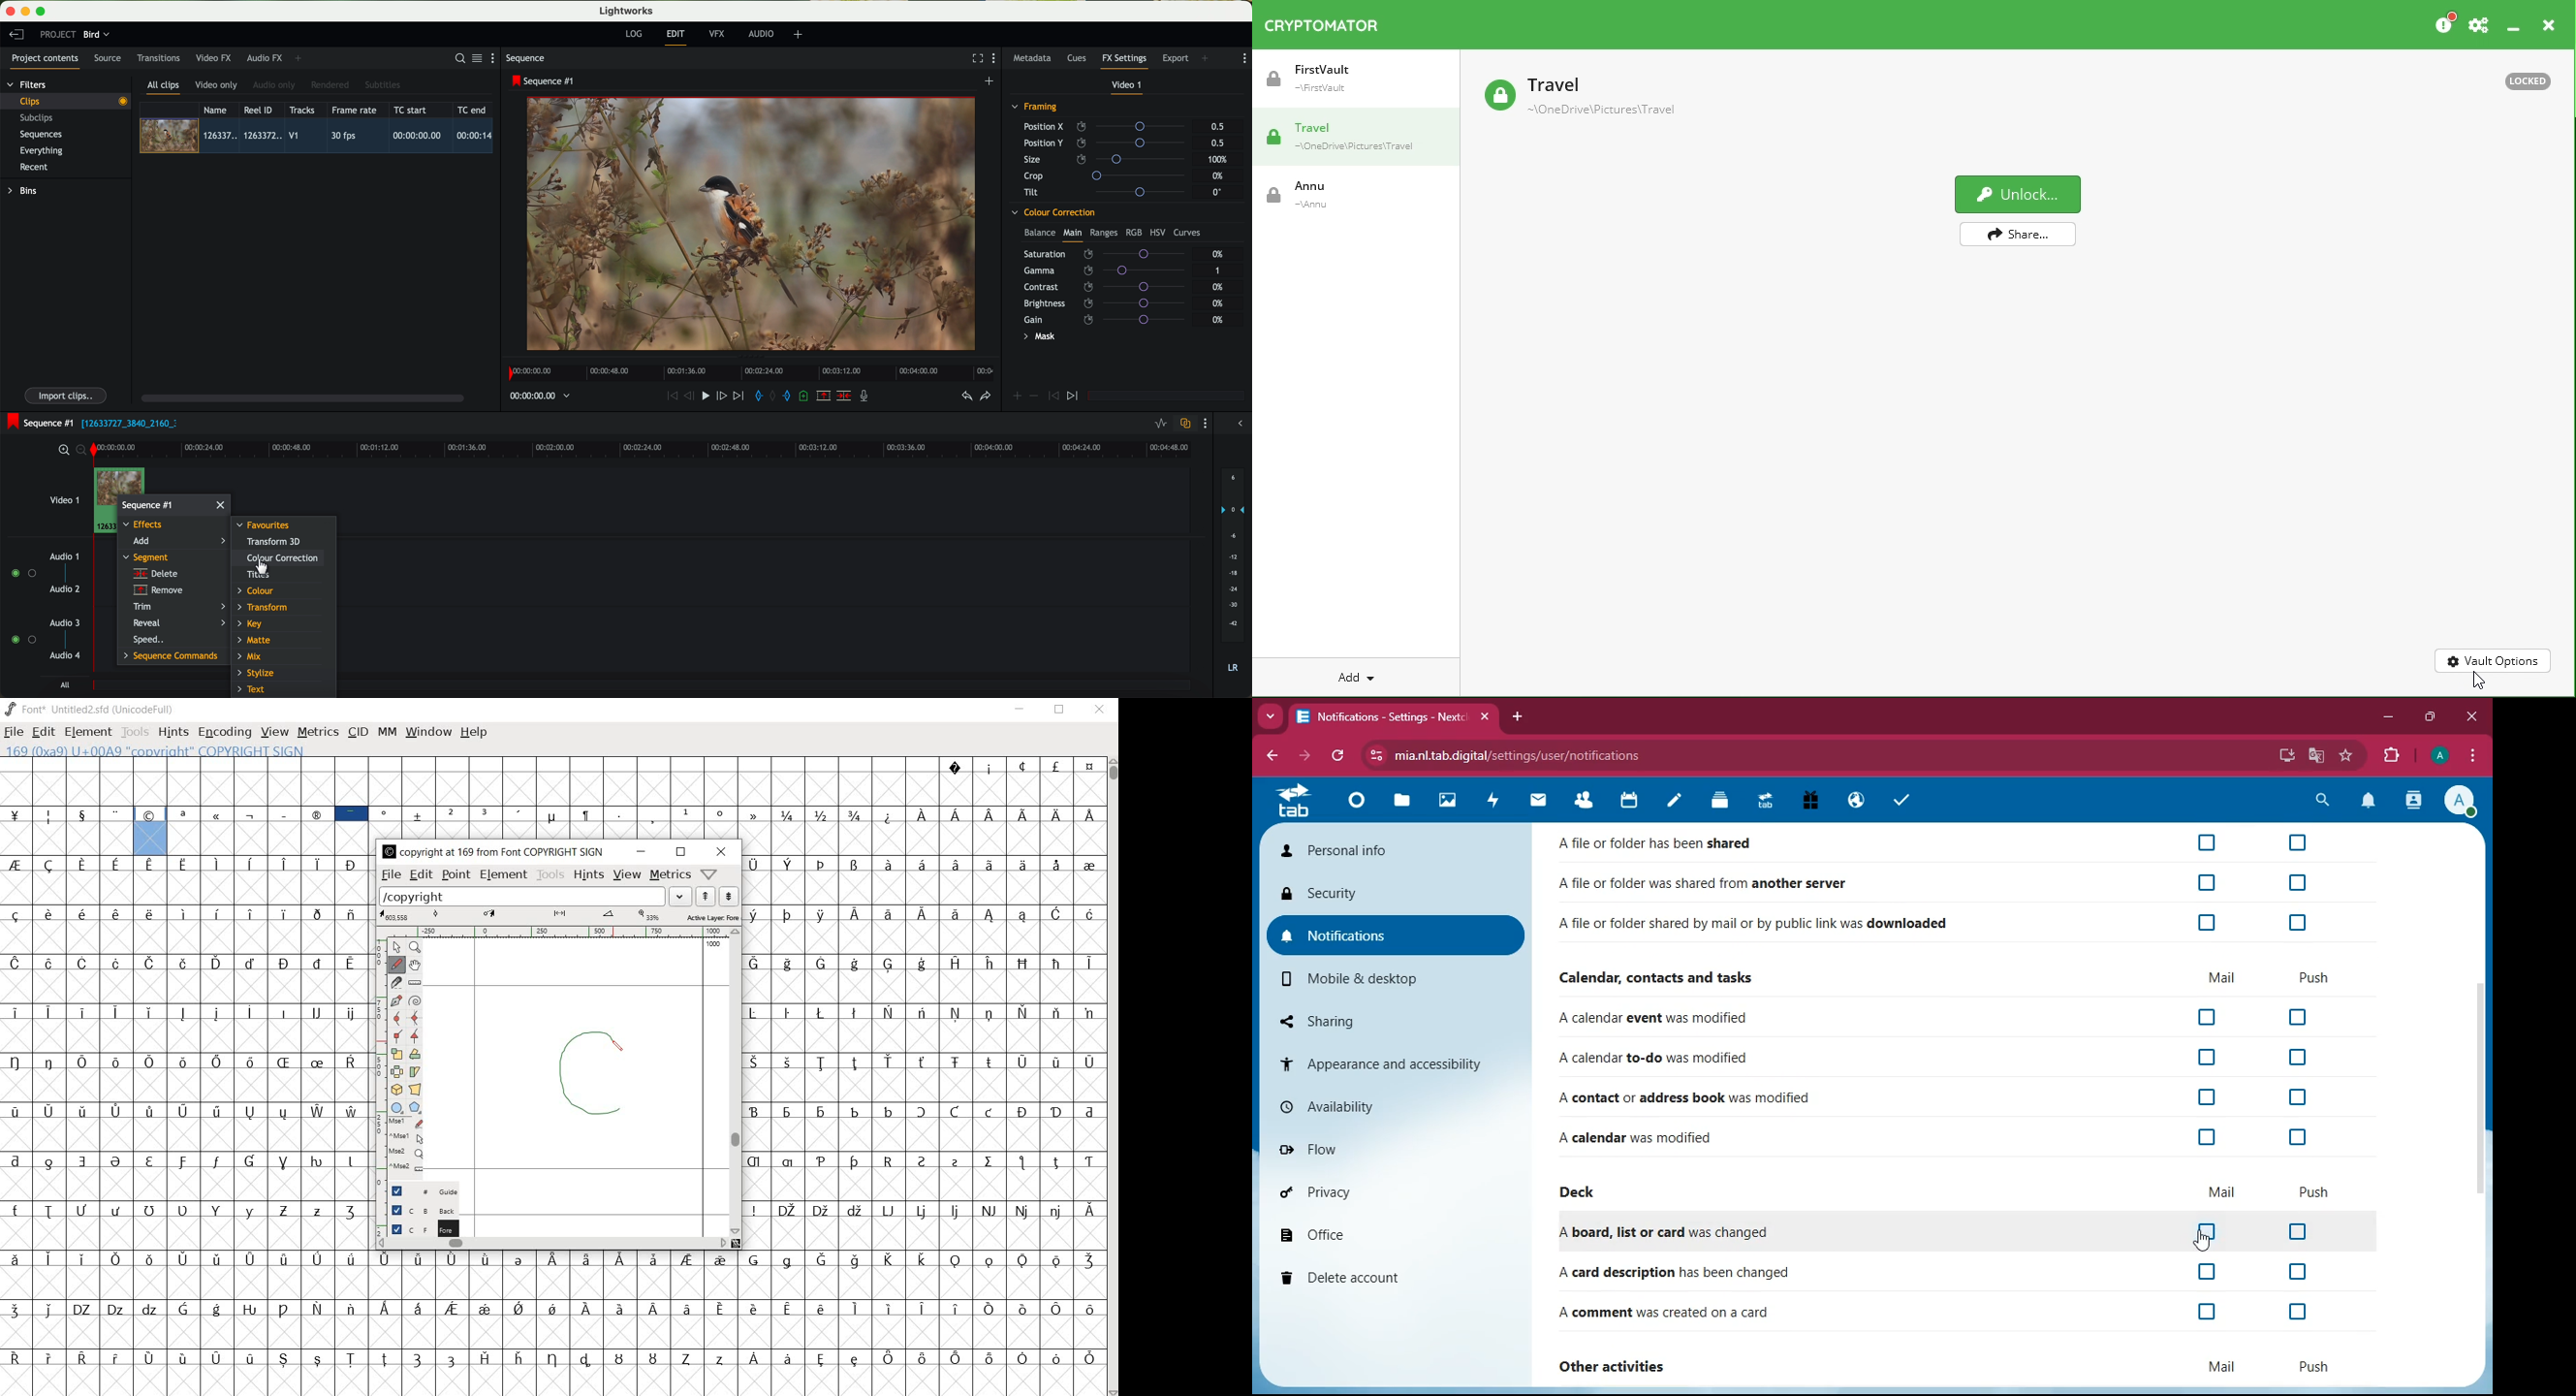 The height and width of the screenshot is (1400, 2576). Describe the element at coordinates (1673, 1226) in the screenshot. I see `A board, list or card was changed` at that location.